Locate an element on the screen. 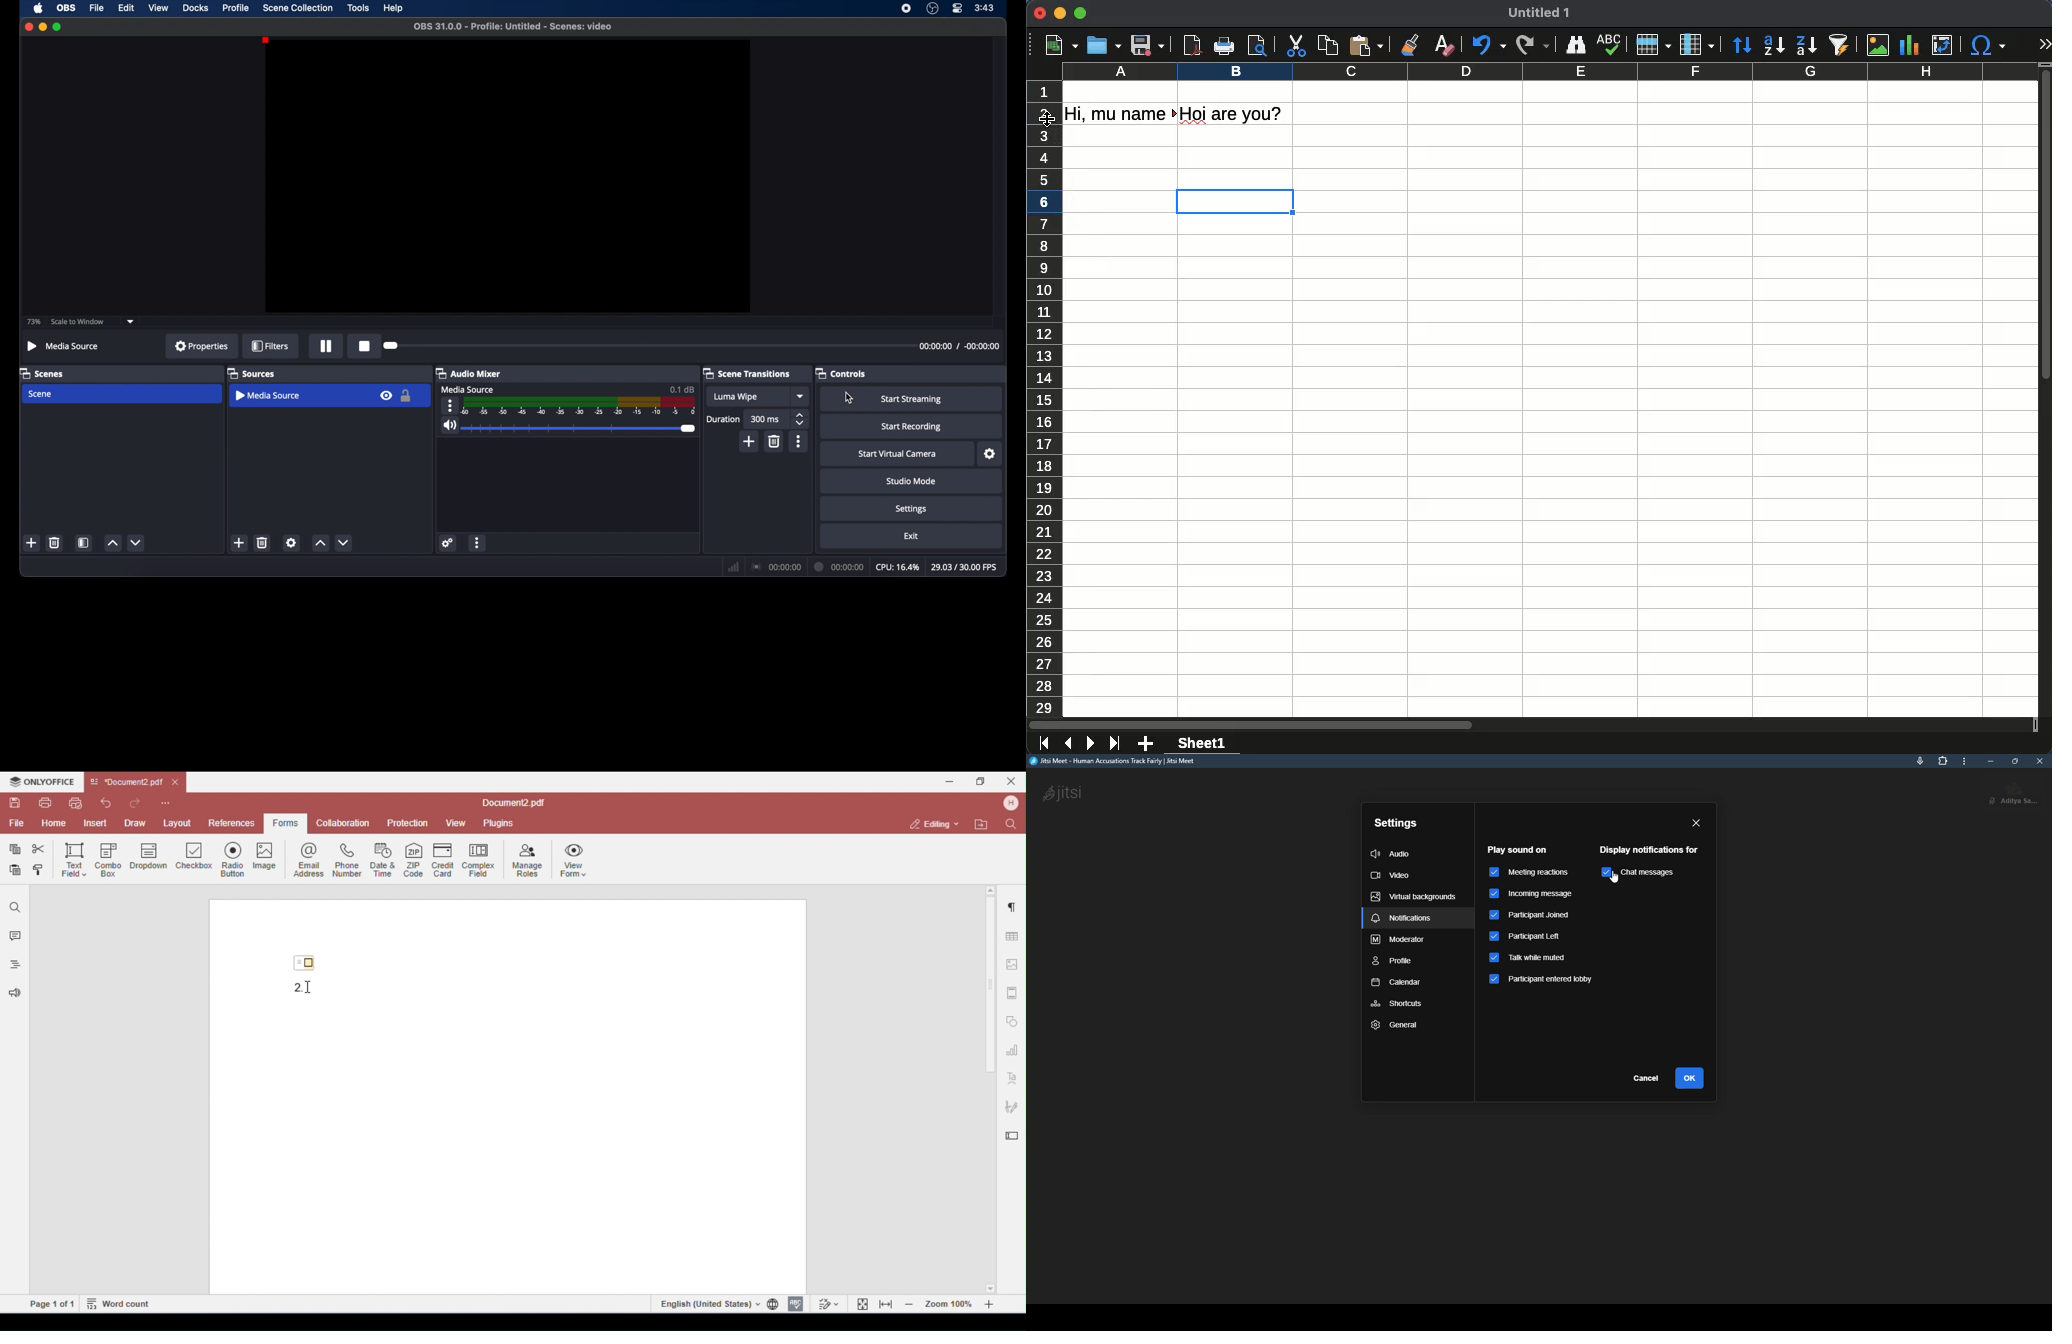  media source is located at coordinates (268, 396).